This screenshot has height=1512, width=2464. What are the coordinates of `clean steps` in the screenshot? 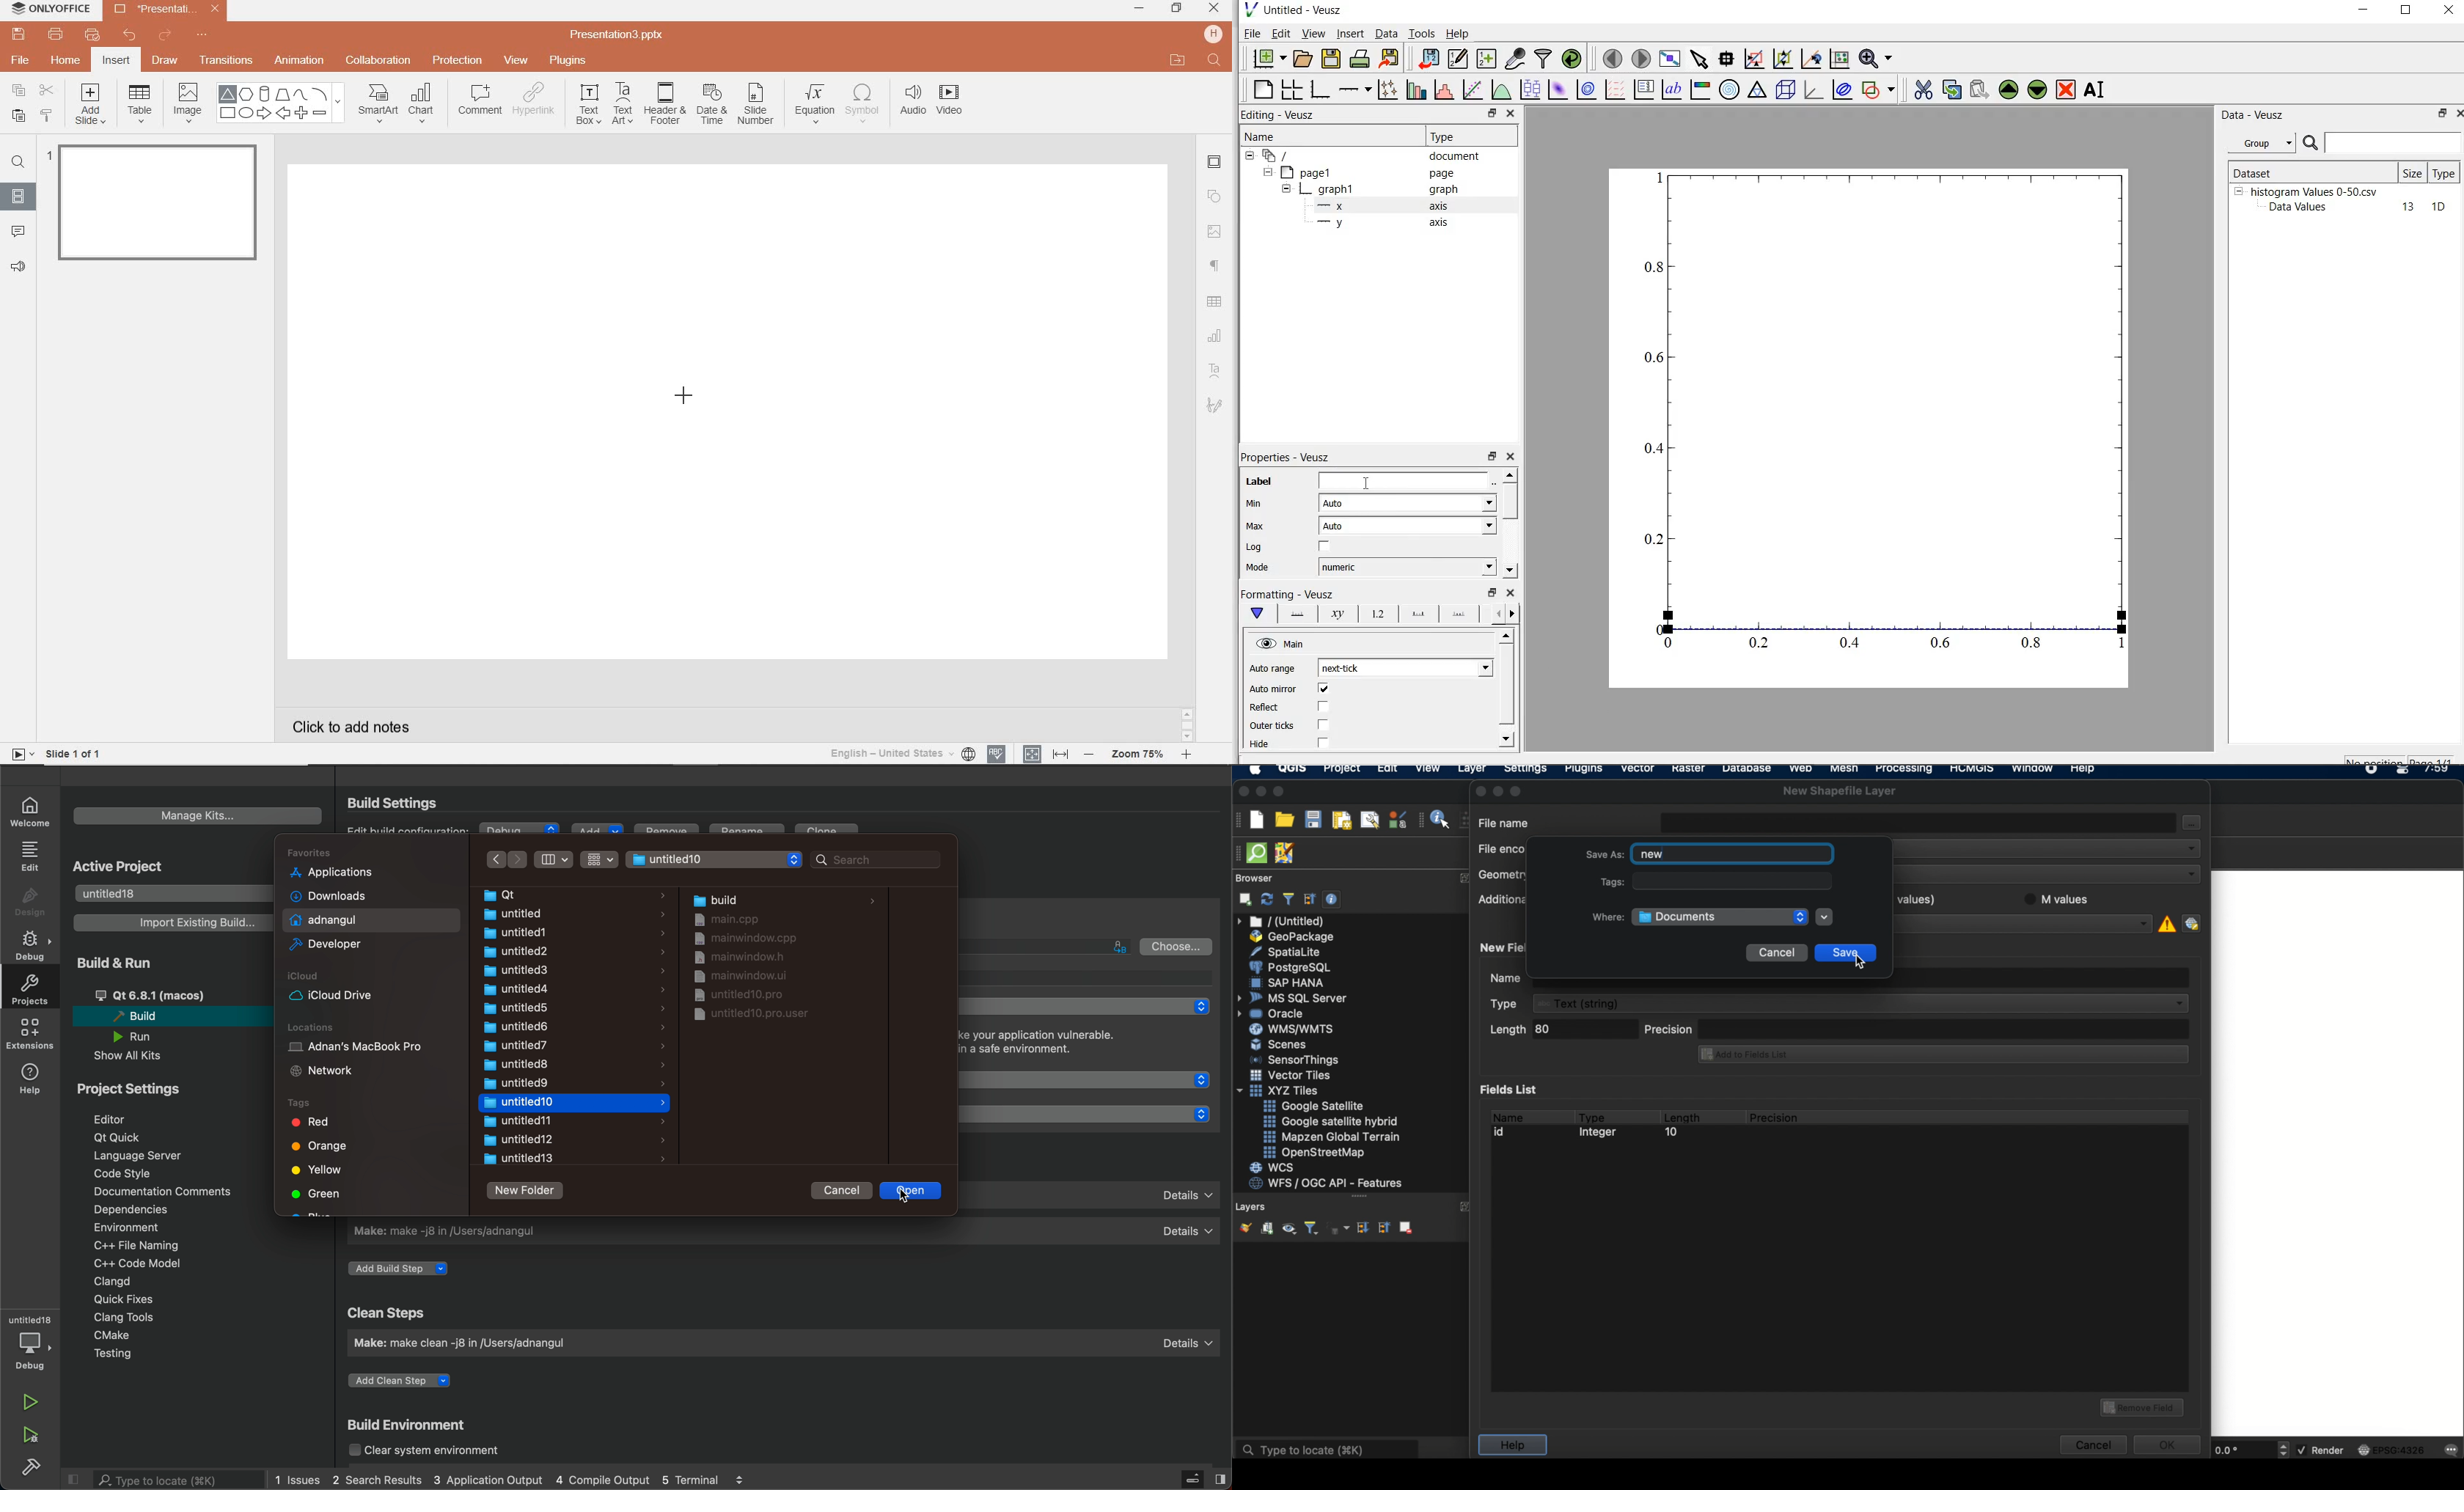 It's located at (384, 1311).